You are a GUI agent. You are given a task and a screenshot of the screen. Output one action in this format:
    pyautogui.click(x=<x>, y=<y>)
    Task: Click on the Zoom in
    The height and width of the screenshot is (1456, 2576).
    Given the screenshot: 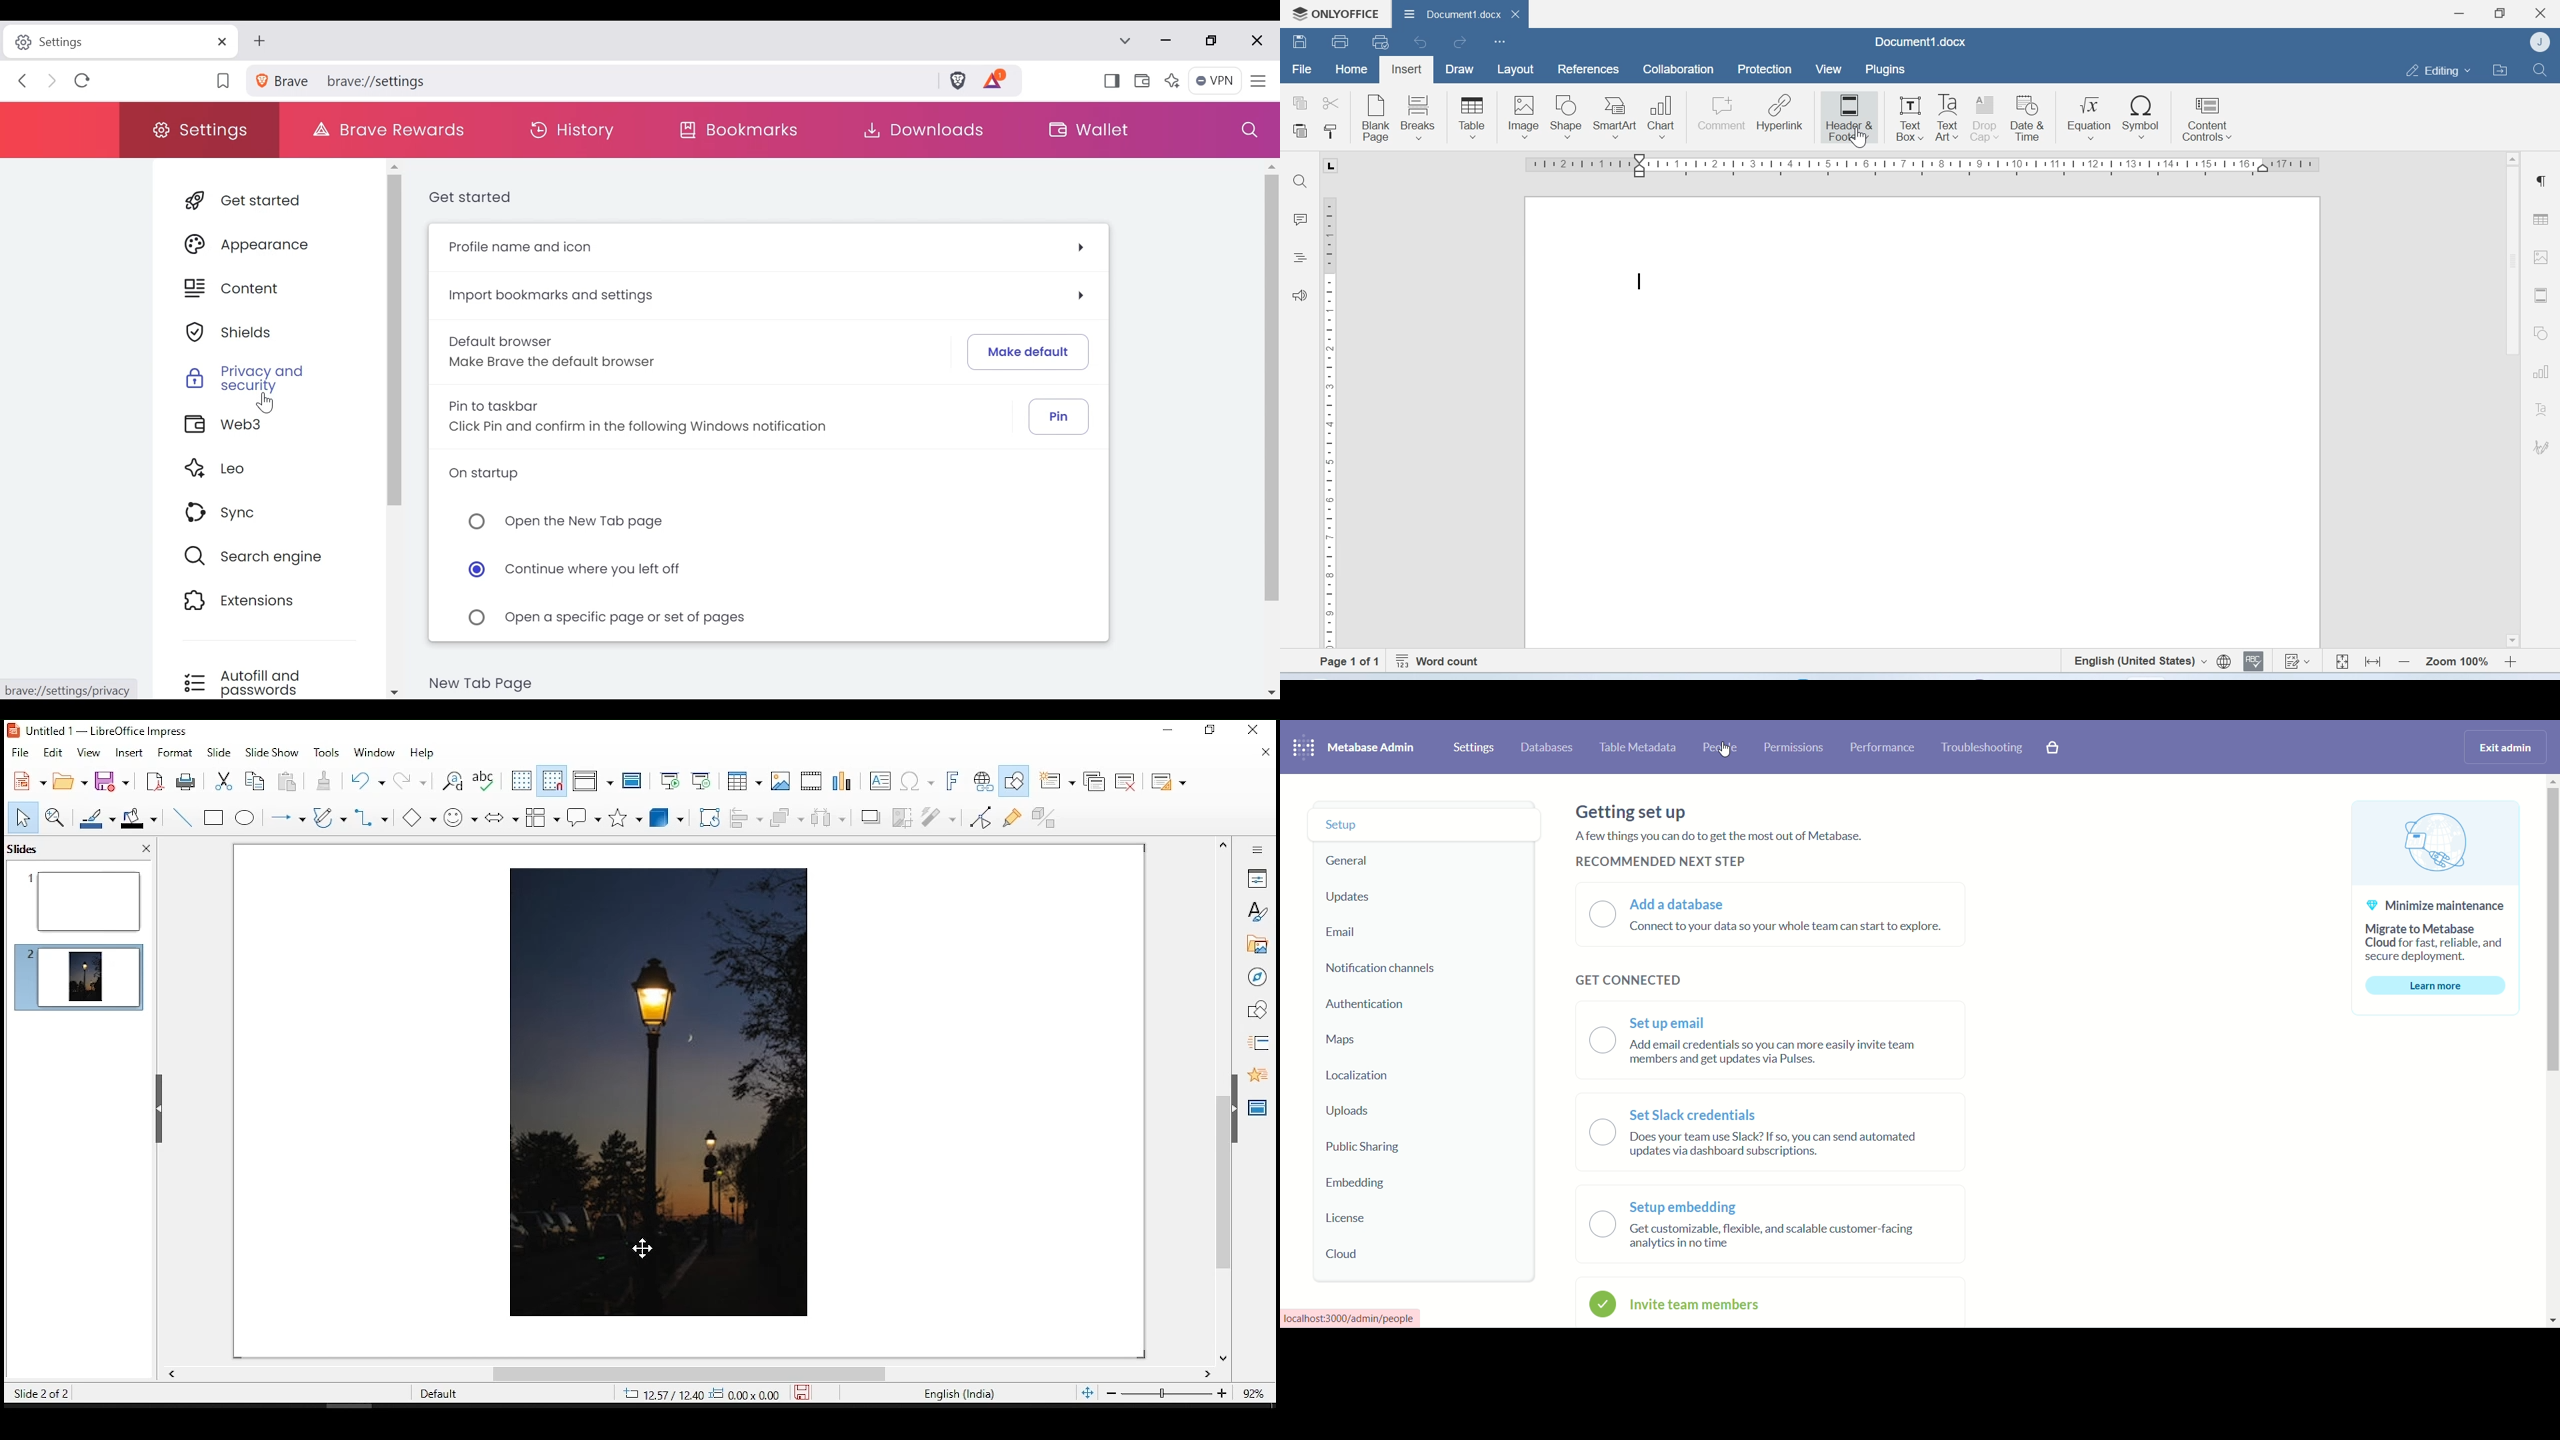 What is the action you would take?
    pyautogui.click(x=2511, y=660)
    